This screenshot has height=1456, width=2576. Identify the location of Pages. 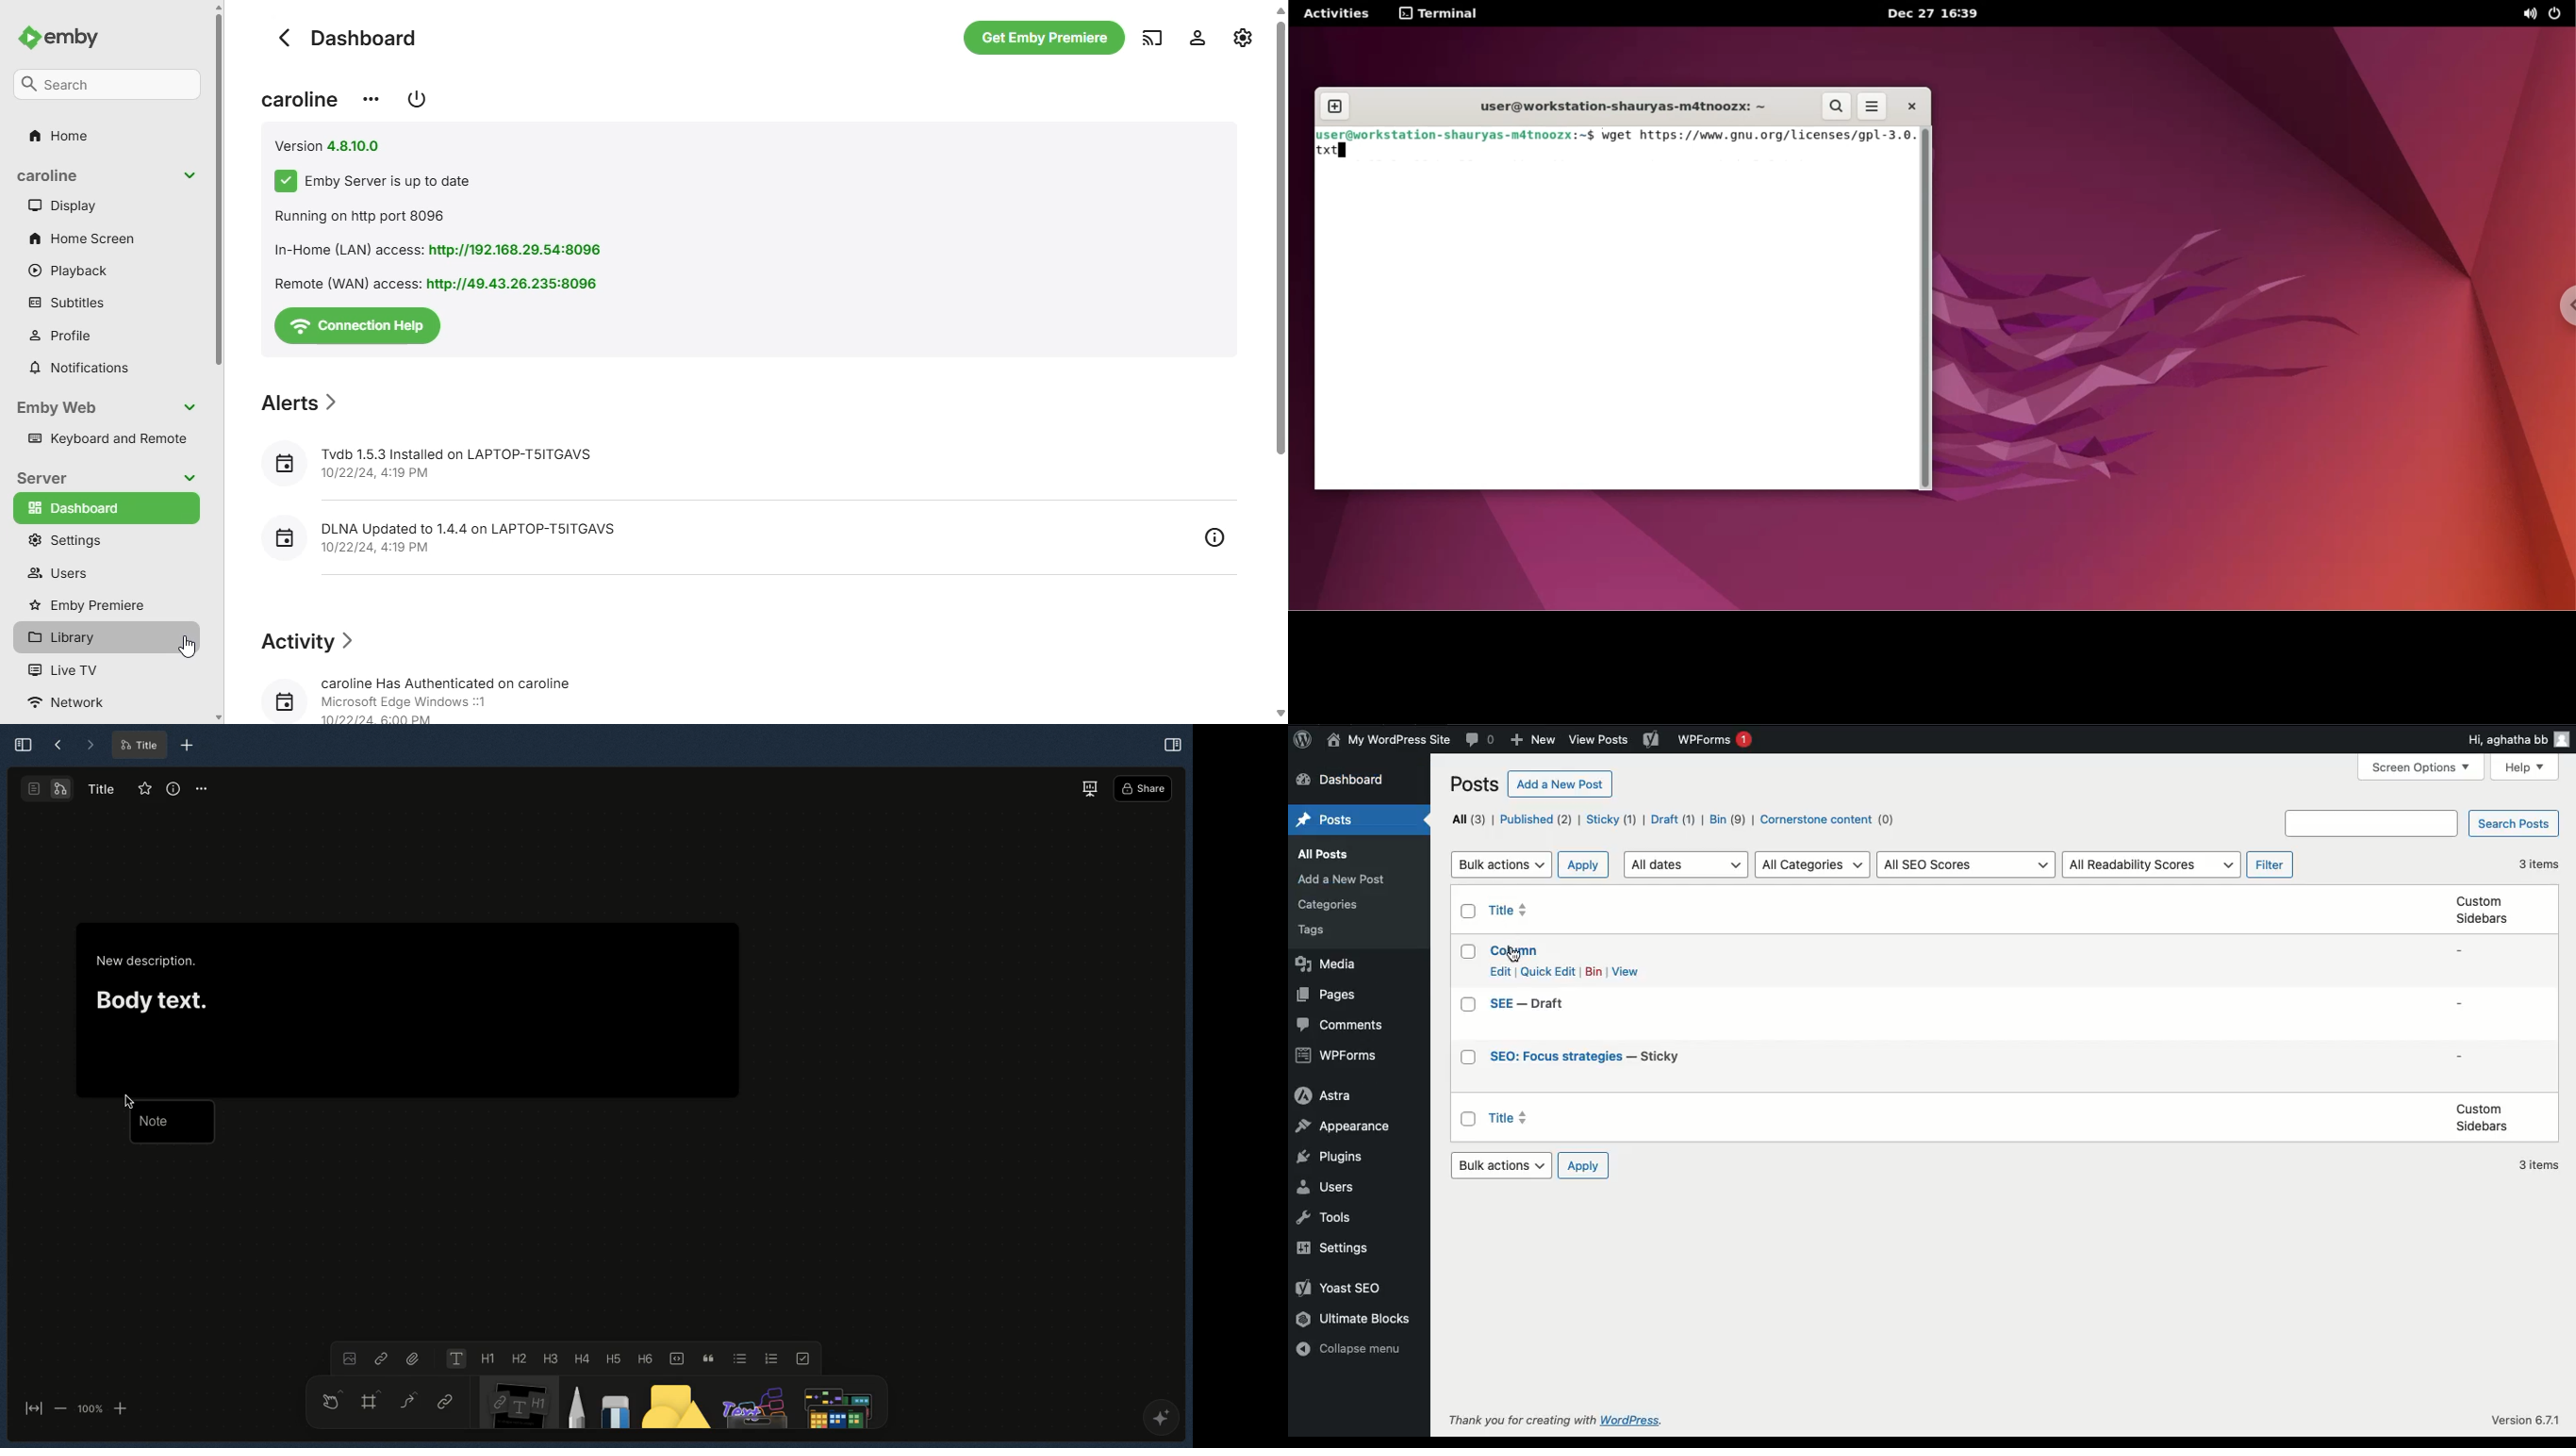
(1330, 994).